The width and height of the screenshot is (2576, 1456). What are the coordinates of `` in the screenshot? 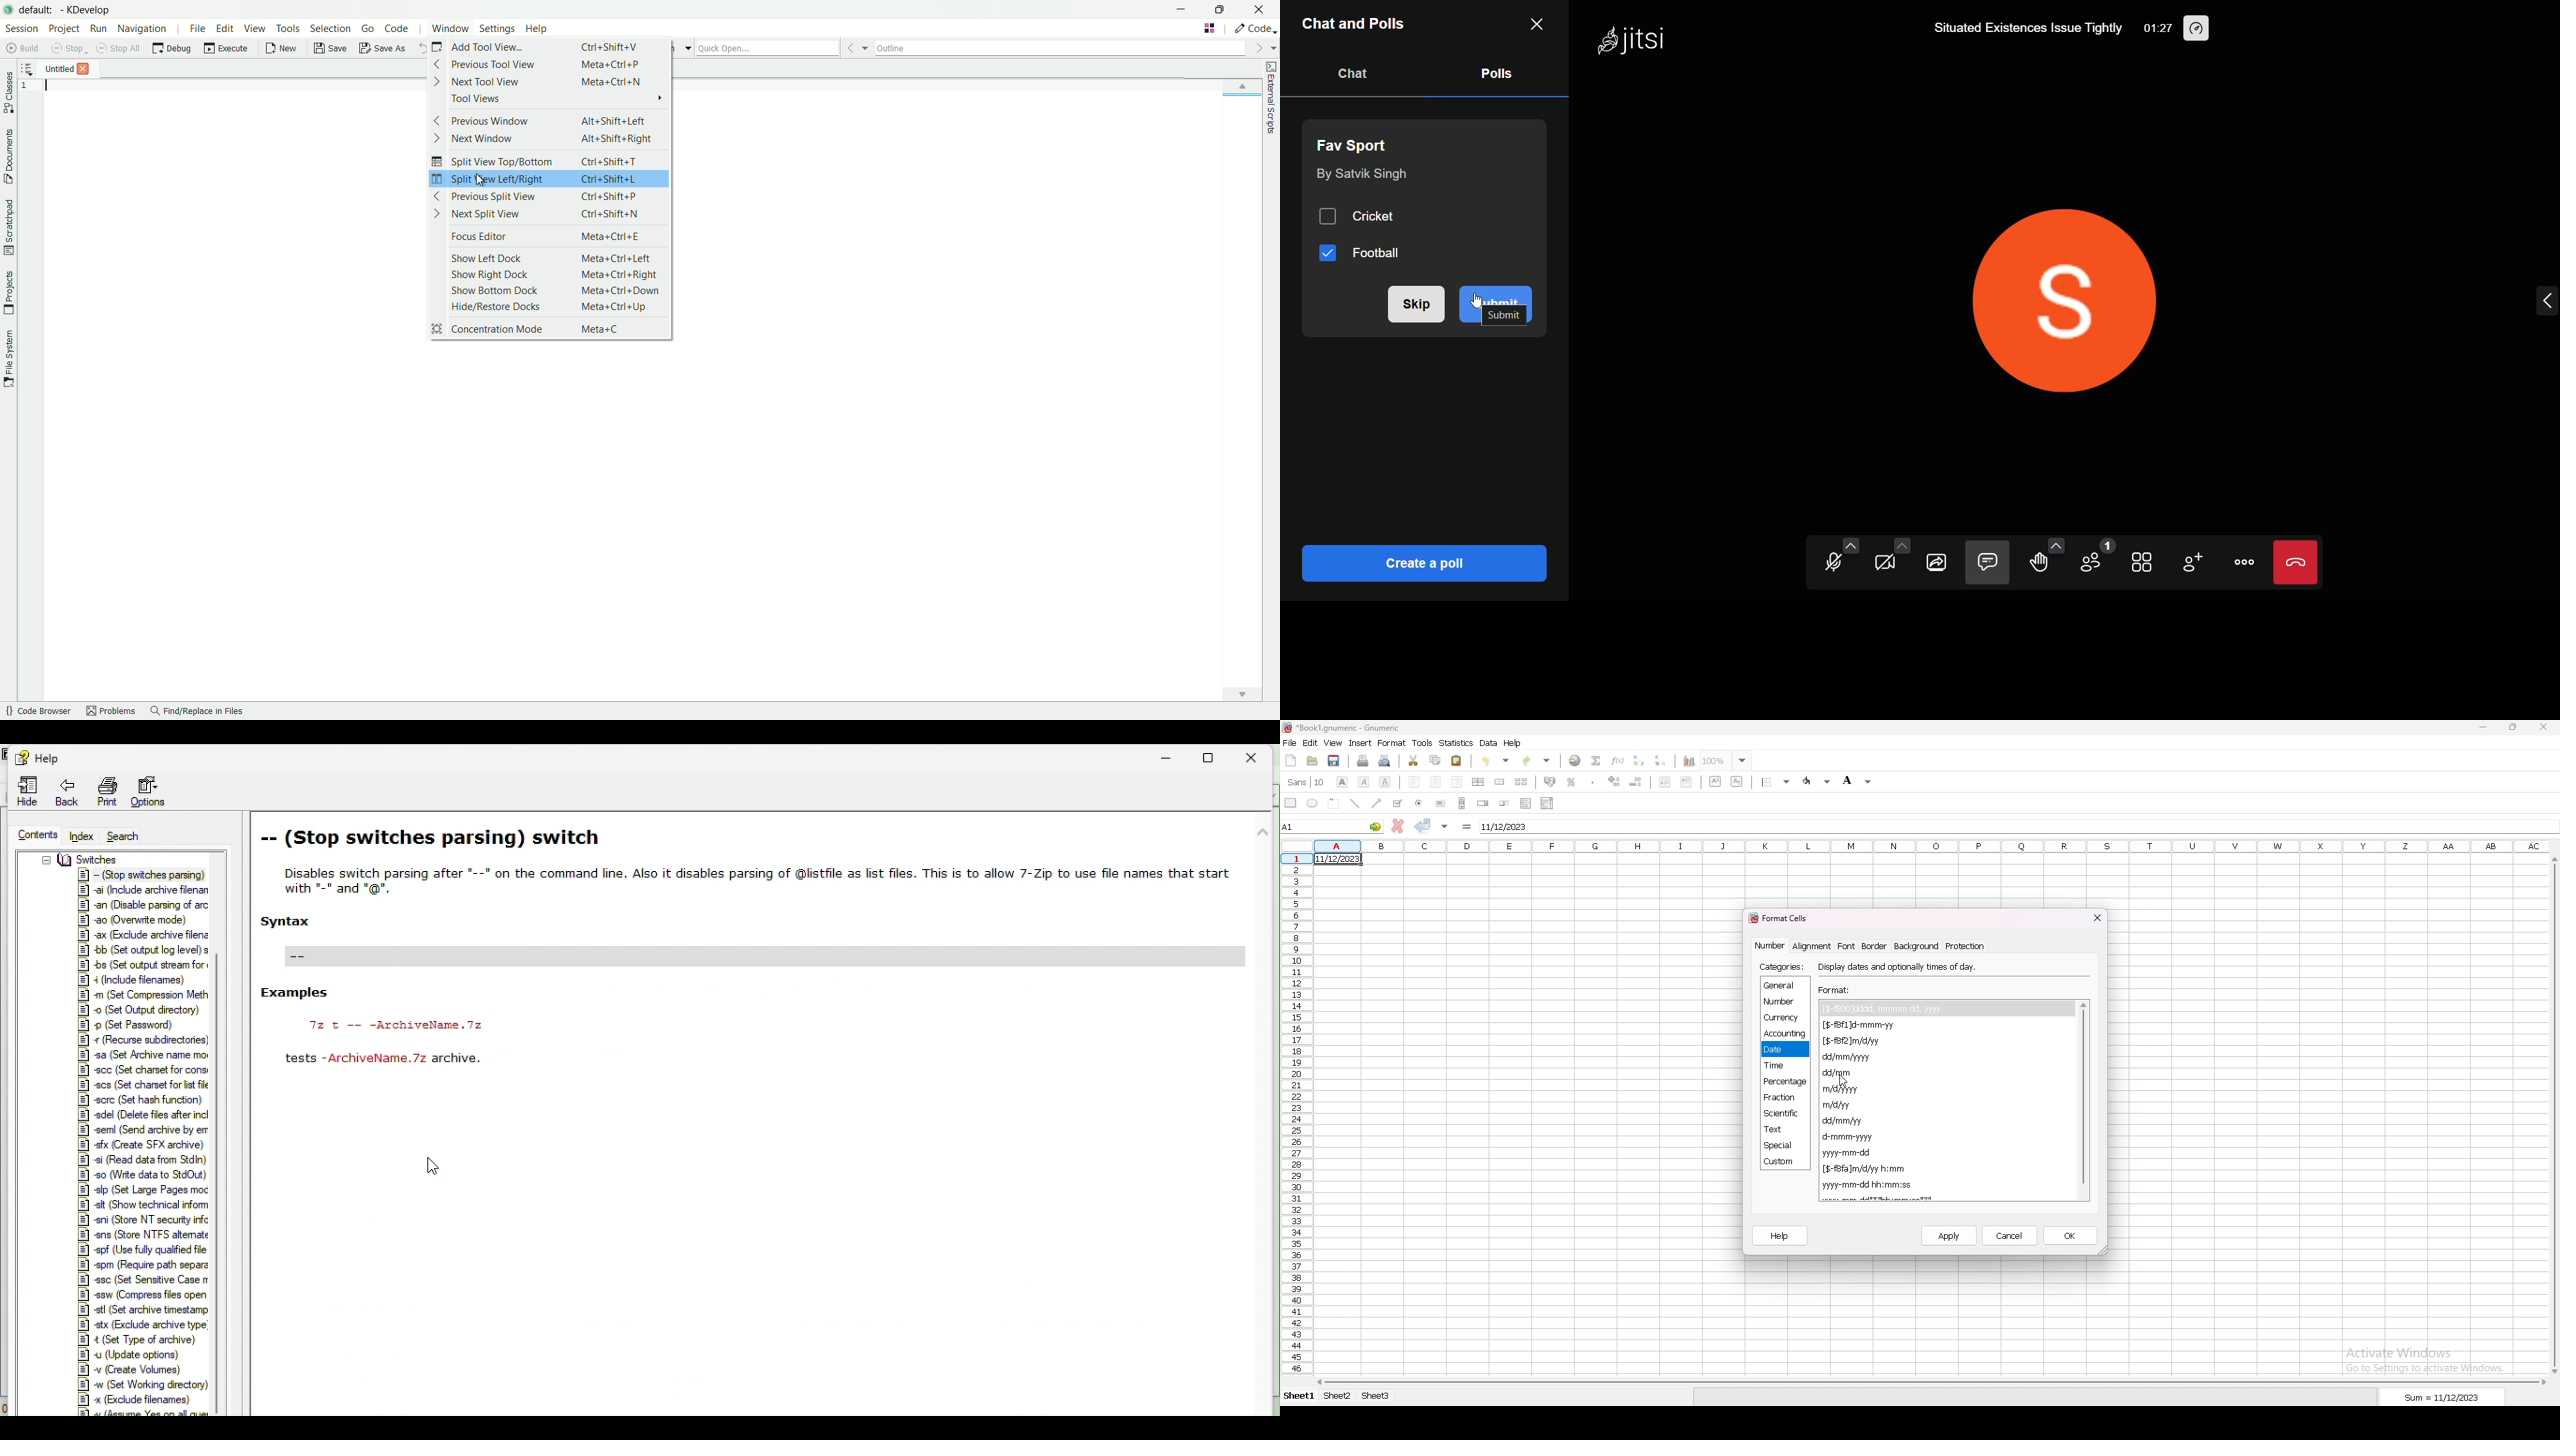 It's located at (147, 1144).